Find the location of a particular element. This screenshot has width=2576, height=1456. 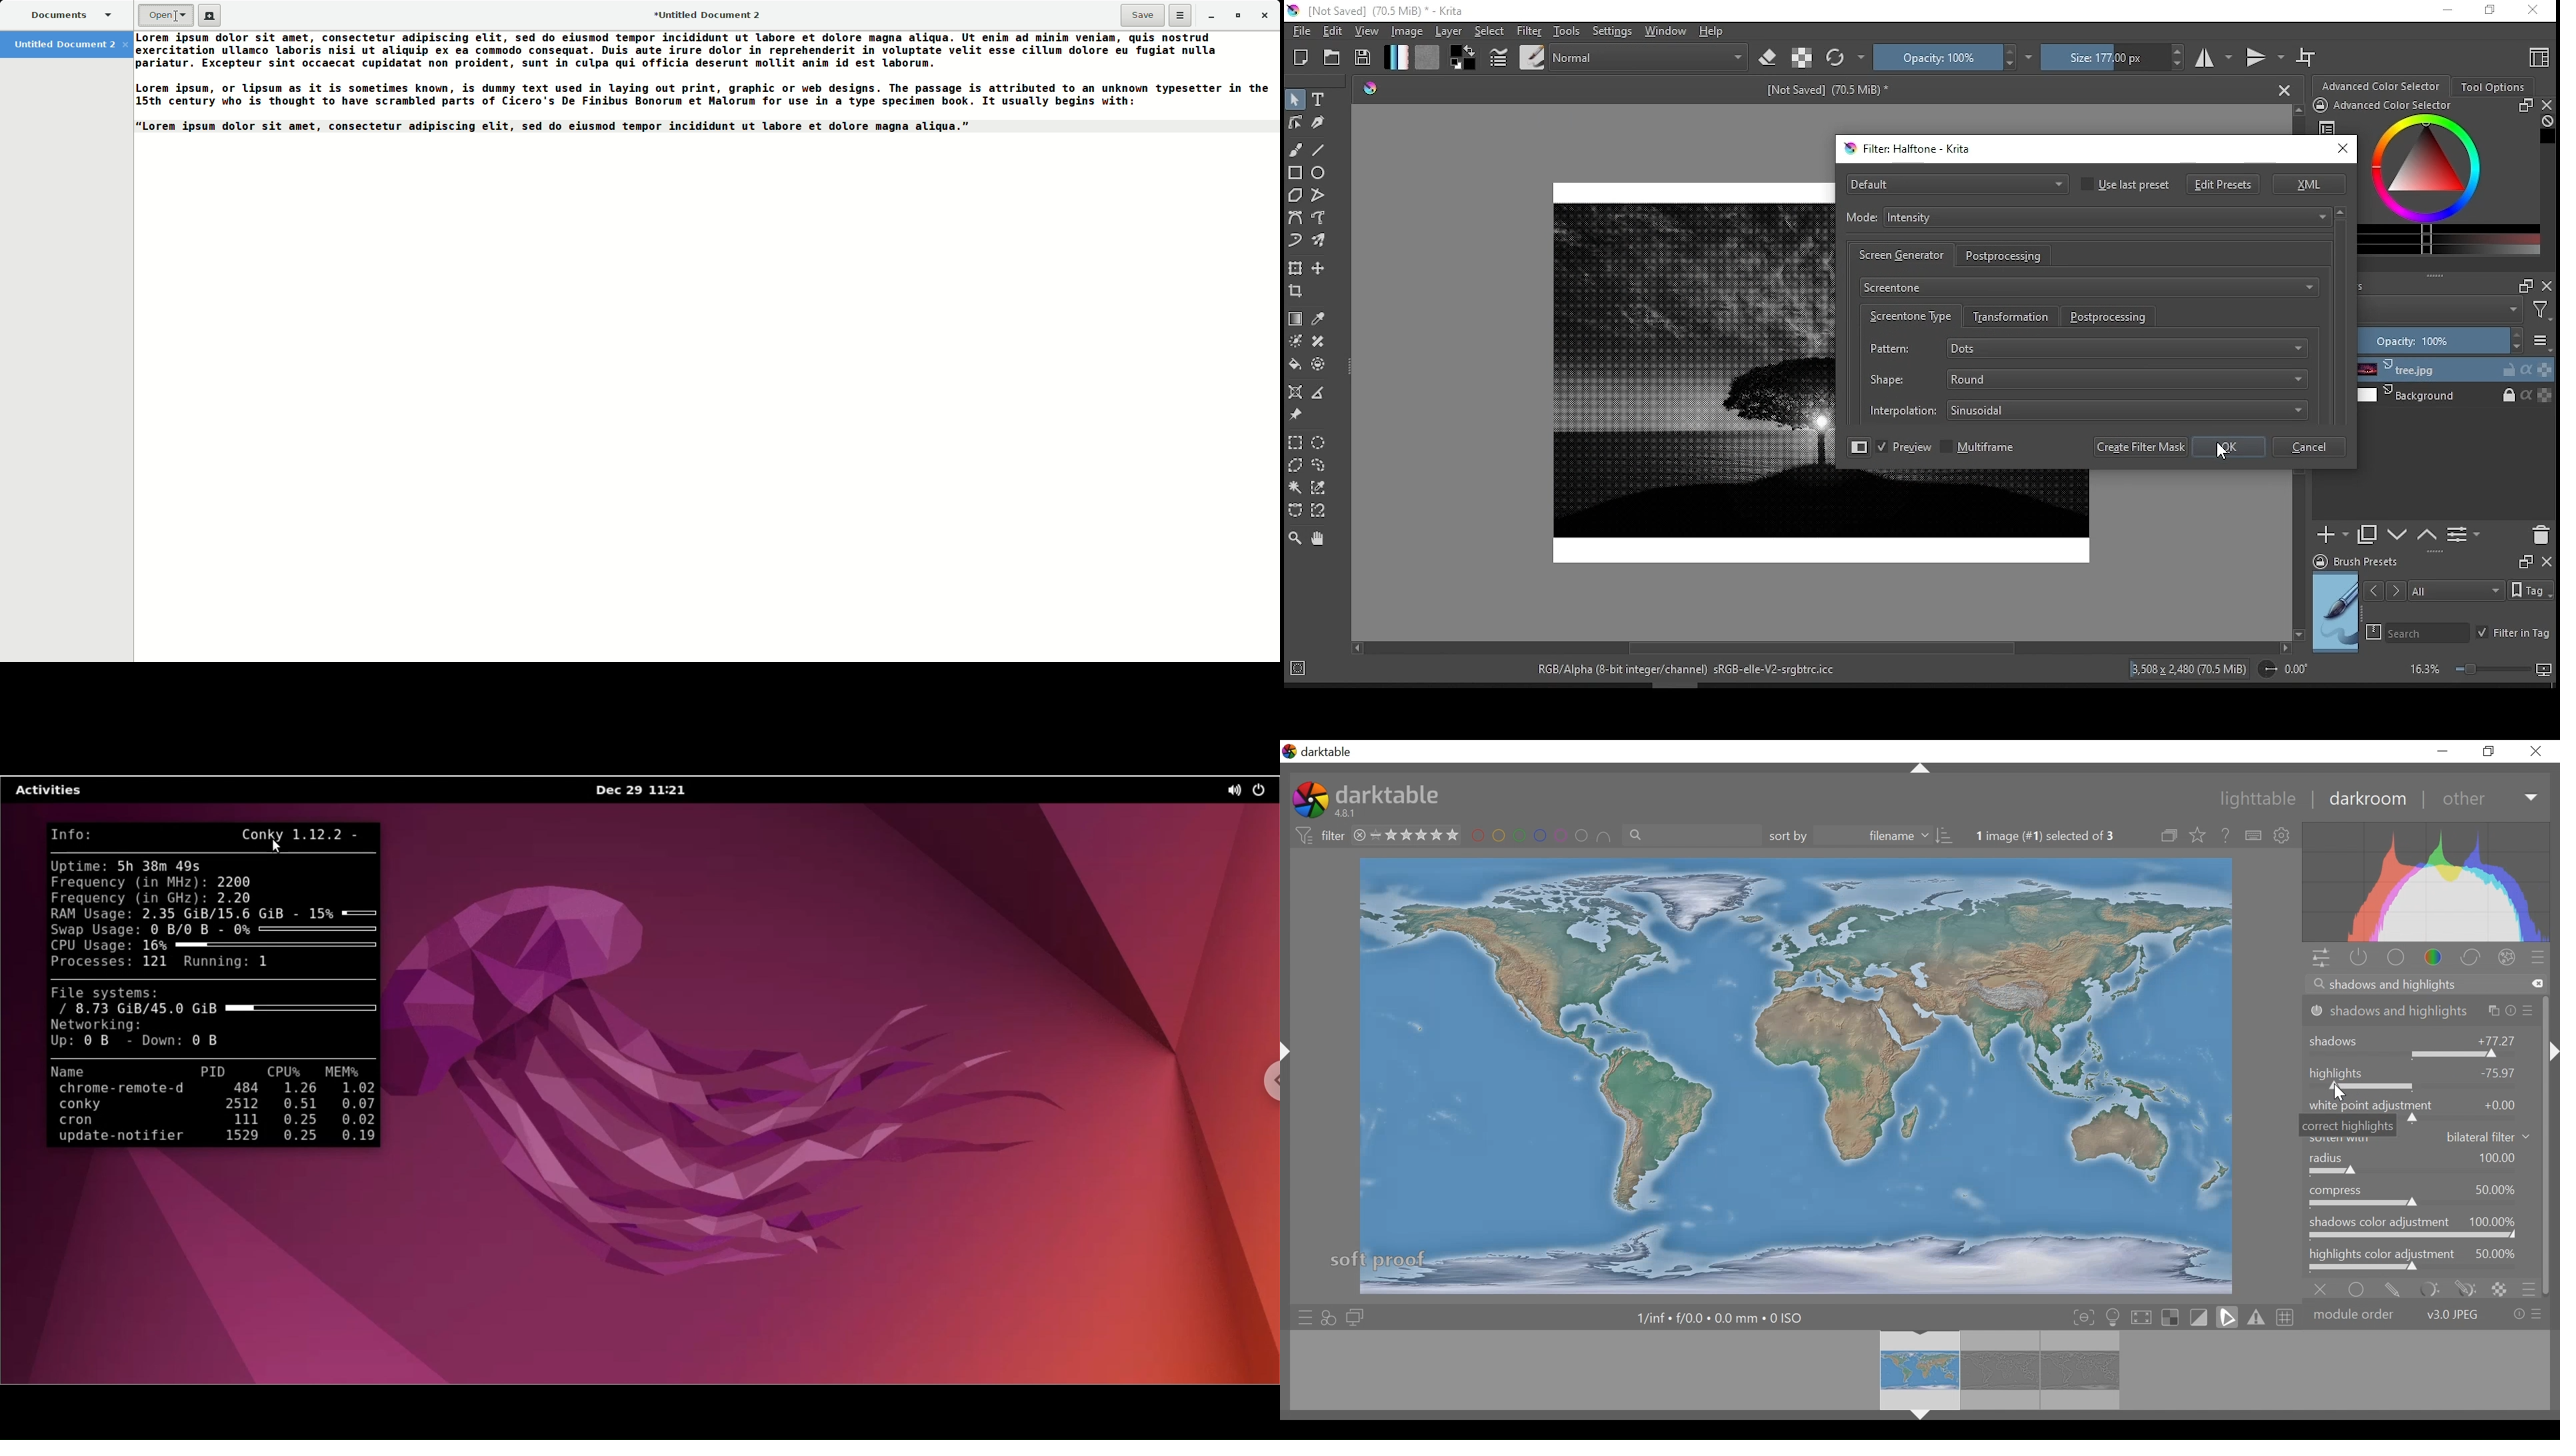

move layer or down is located at coordinates (2398, 537).